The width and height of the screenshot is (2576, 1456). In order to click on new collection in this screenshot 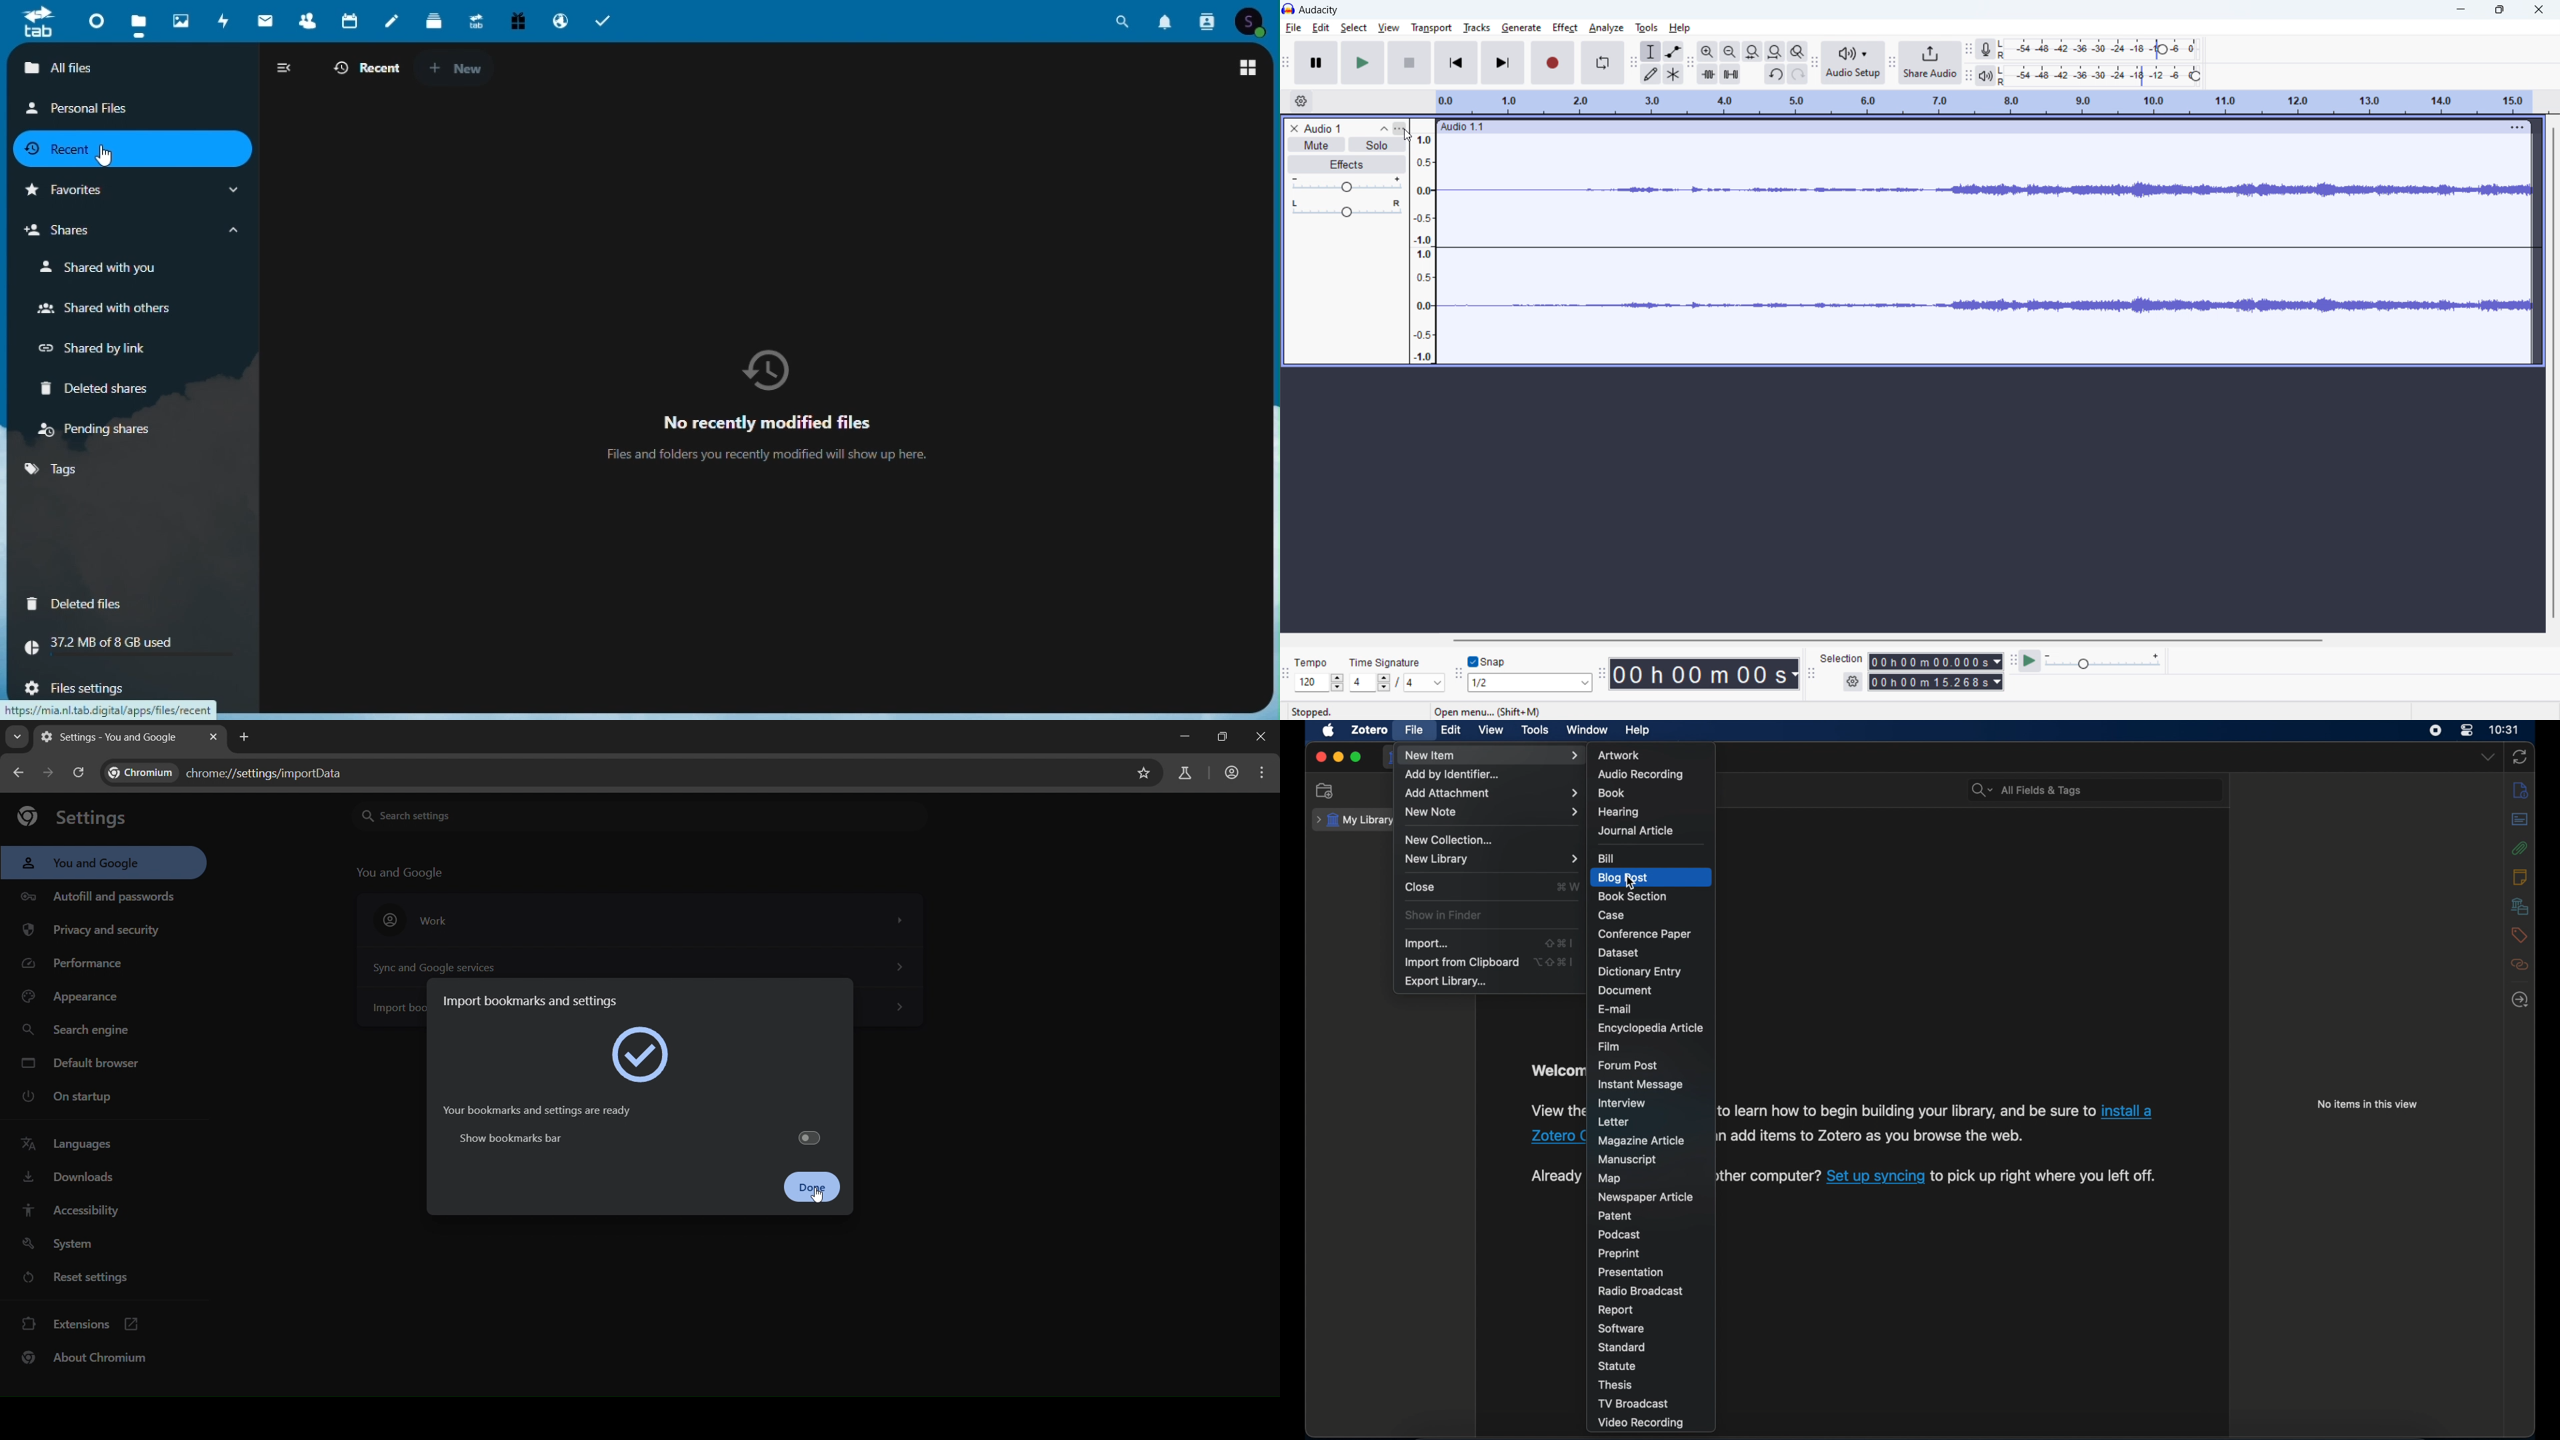, I will do `click(1449, 840)`.